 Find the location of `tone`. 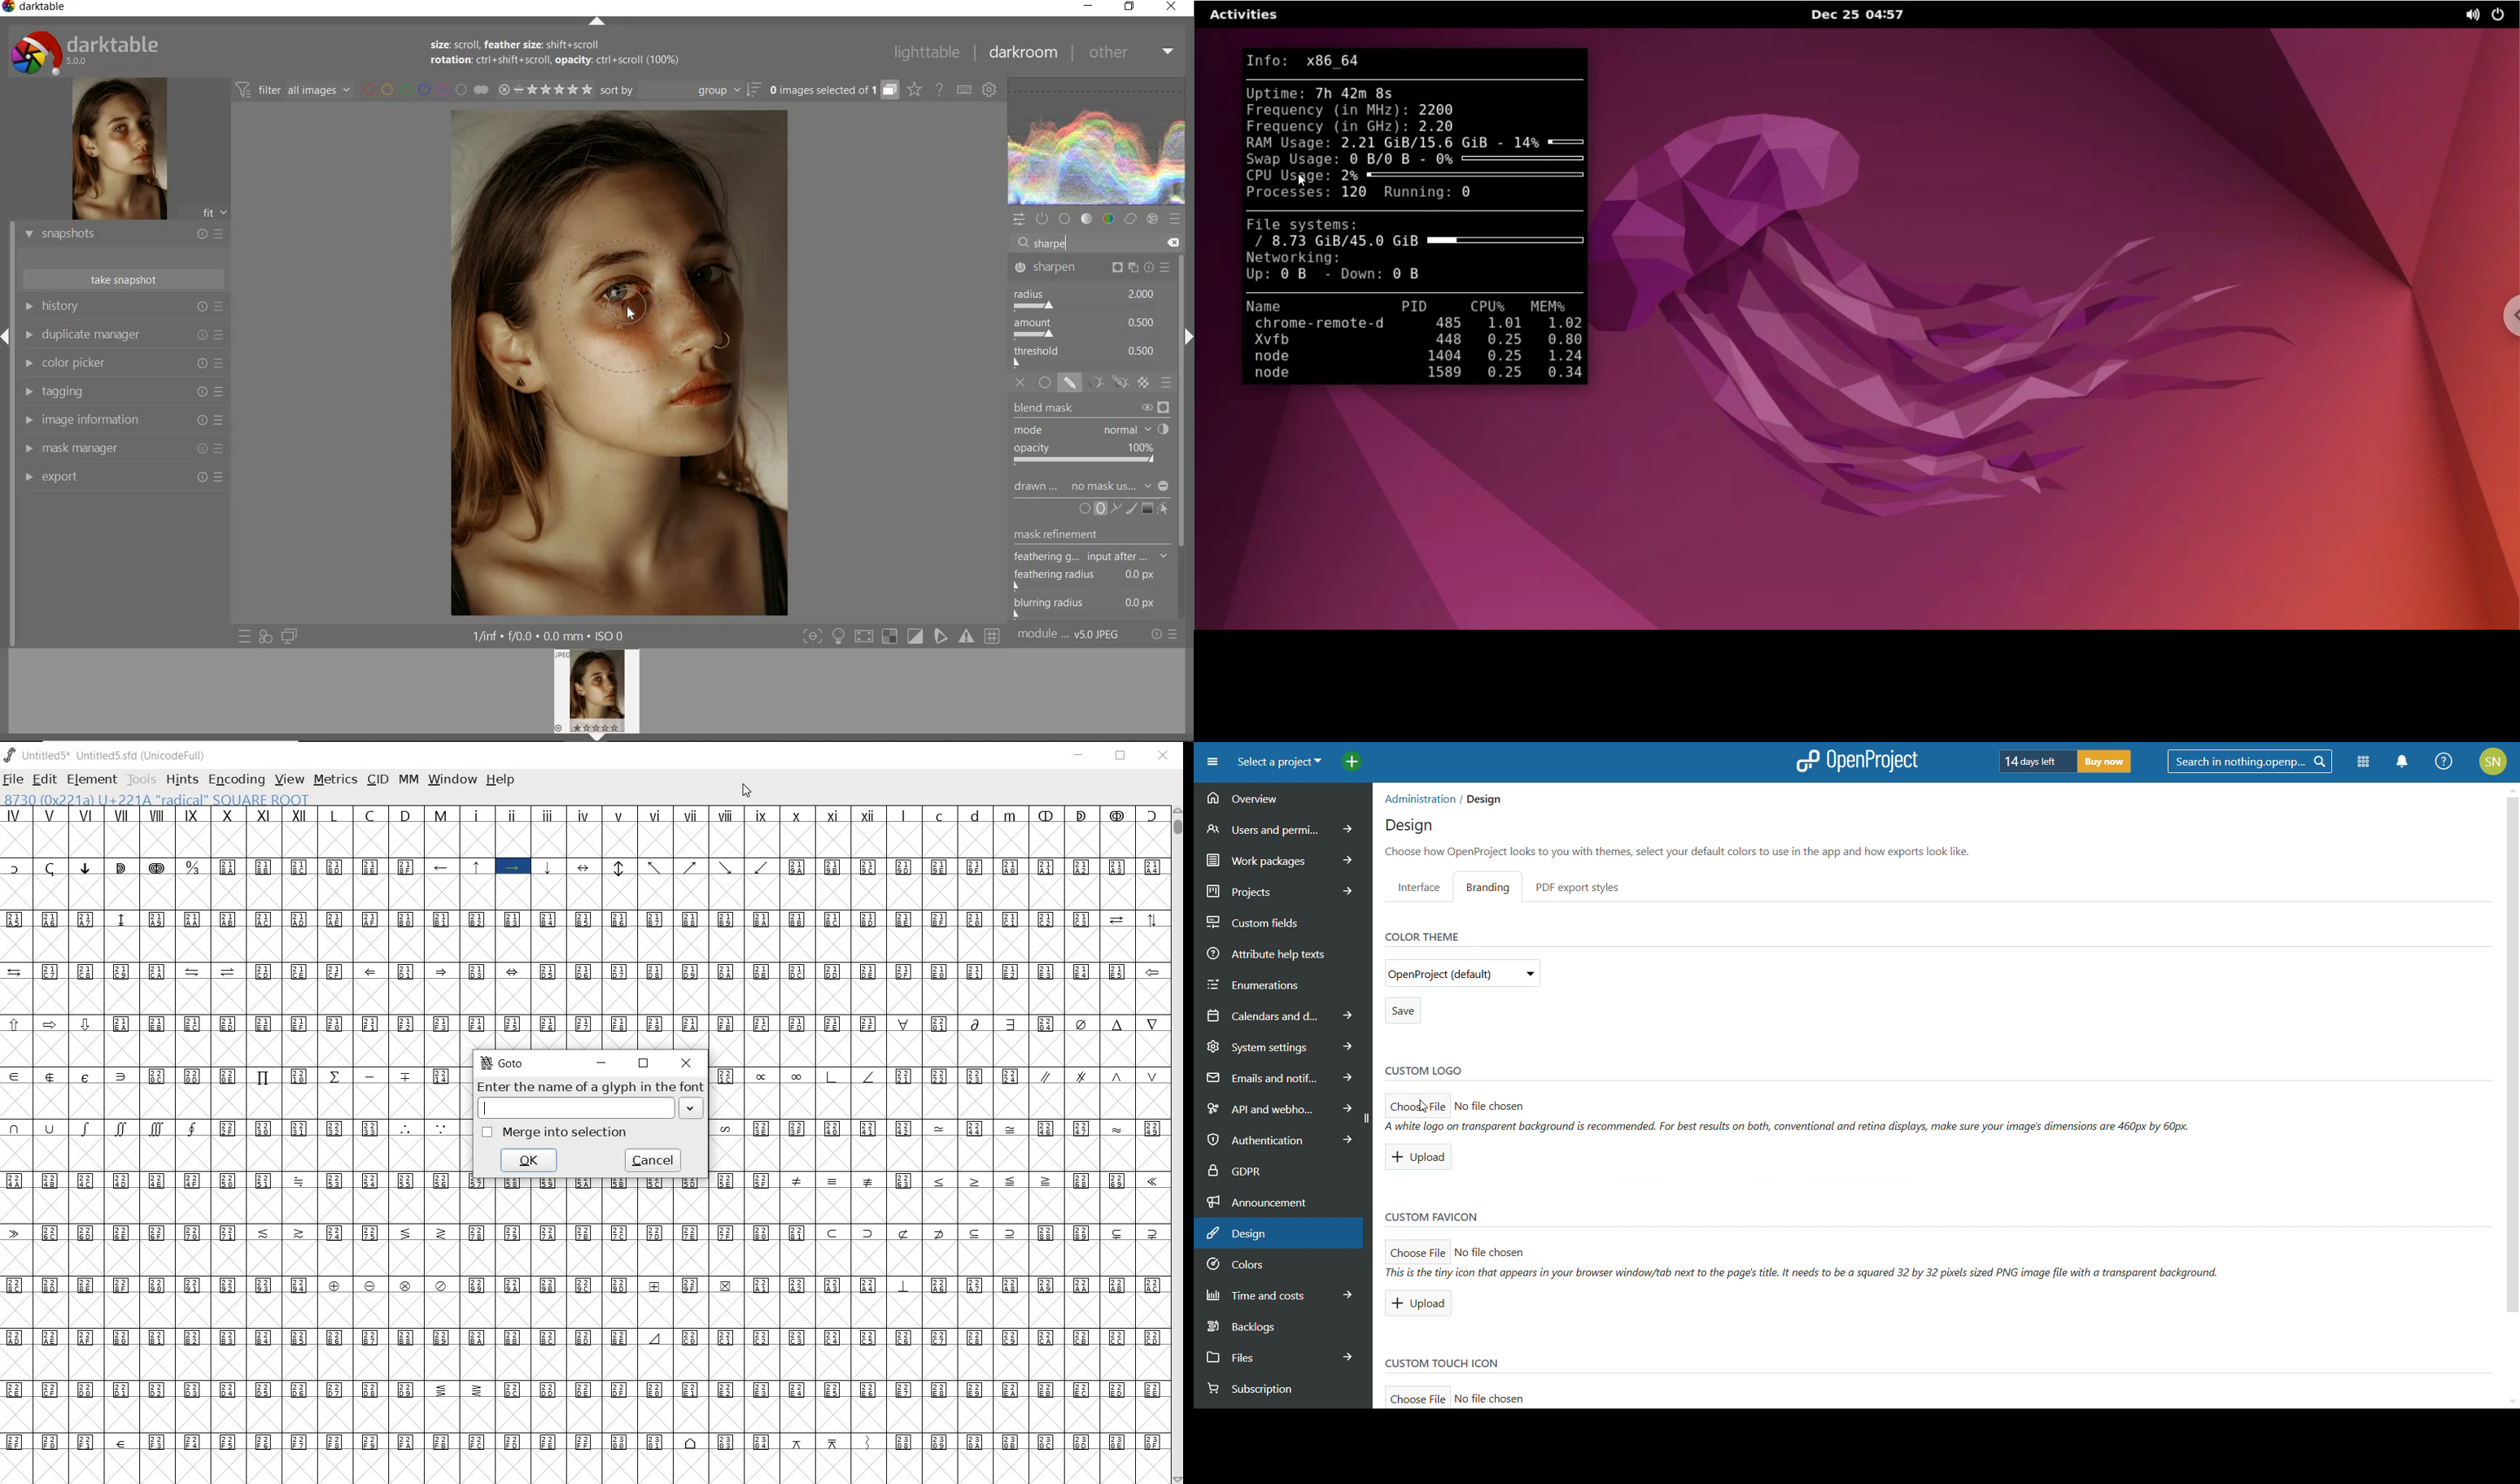

tone is located at coordinates (1088, 219).